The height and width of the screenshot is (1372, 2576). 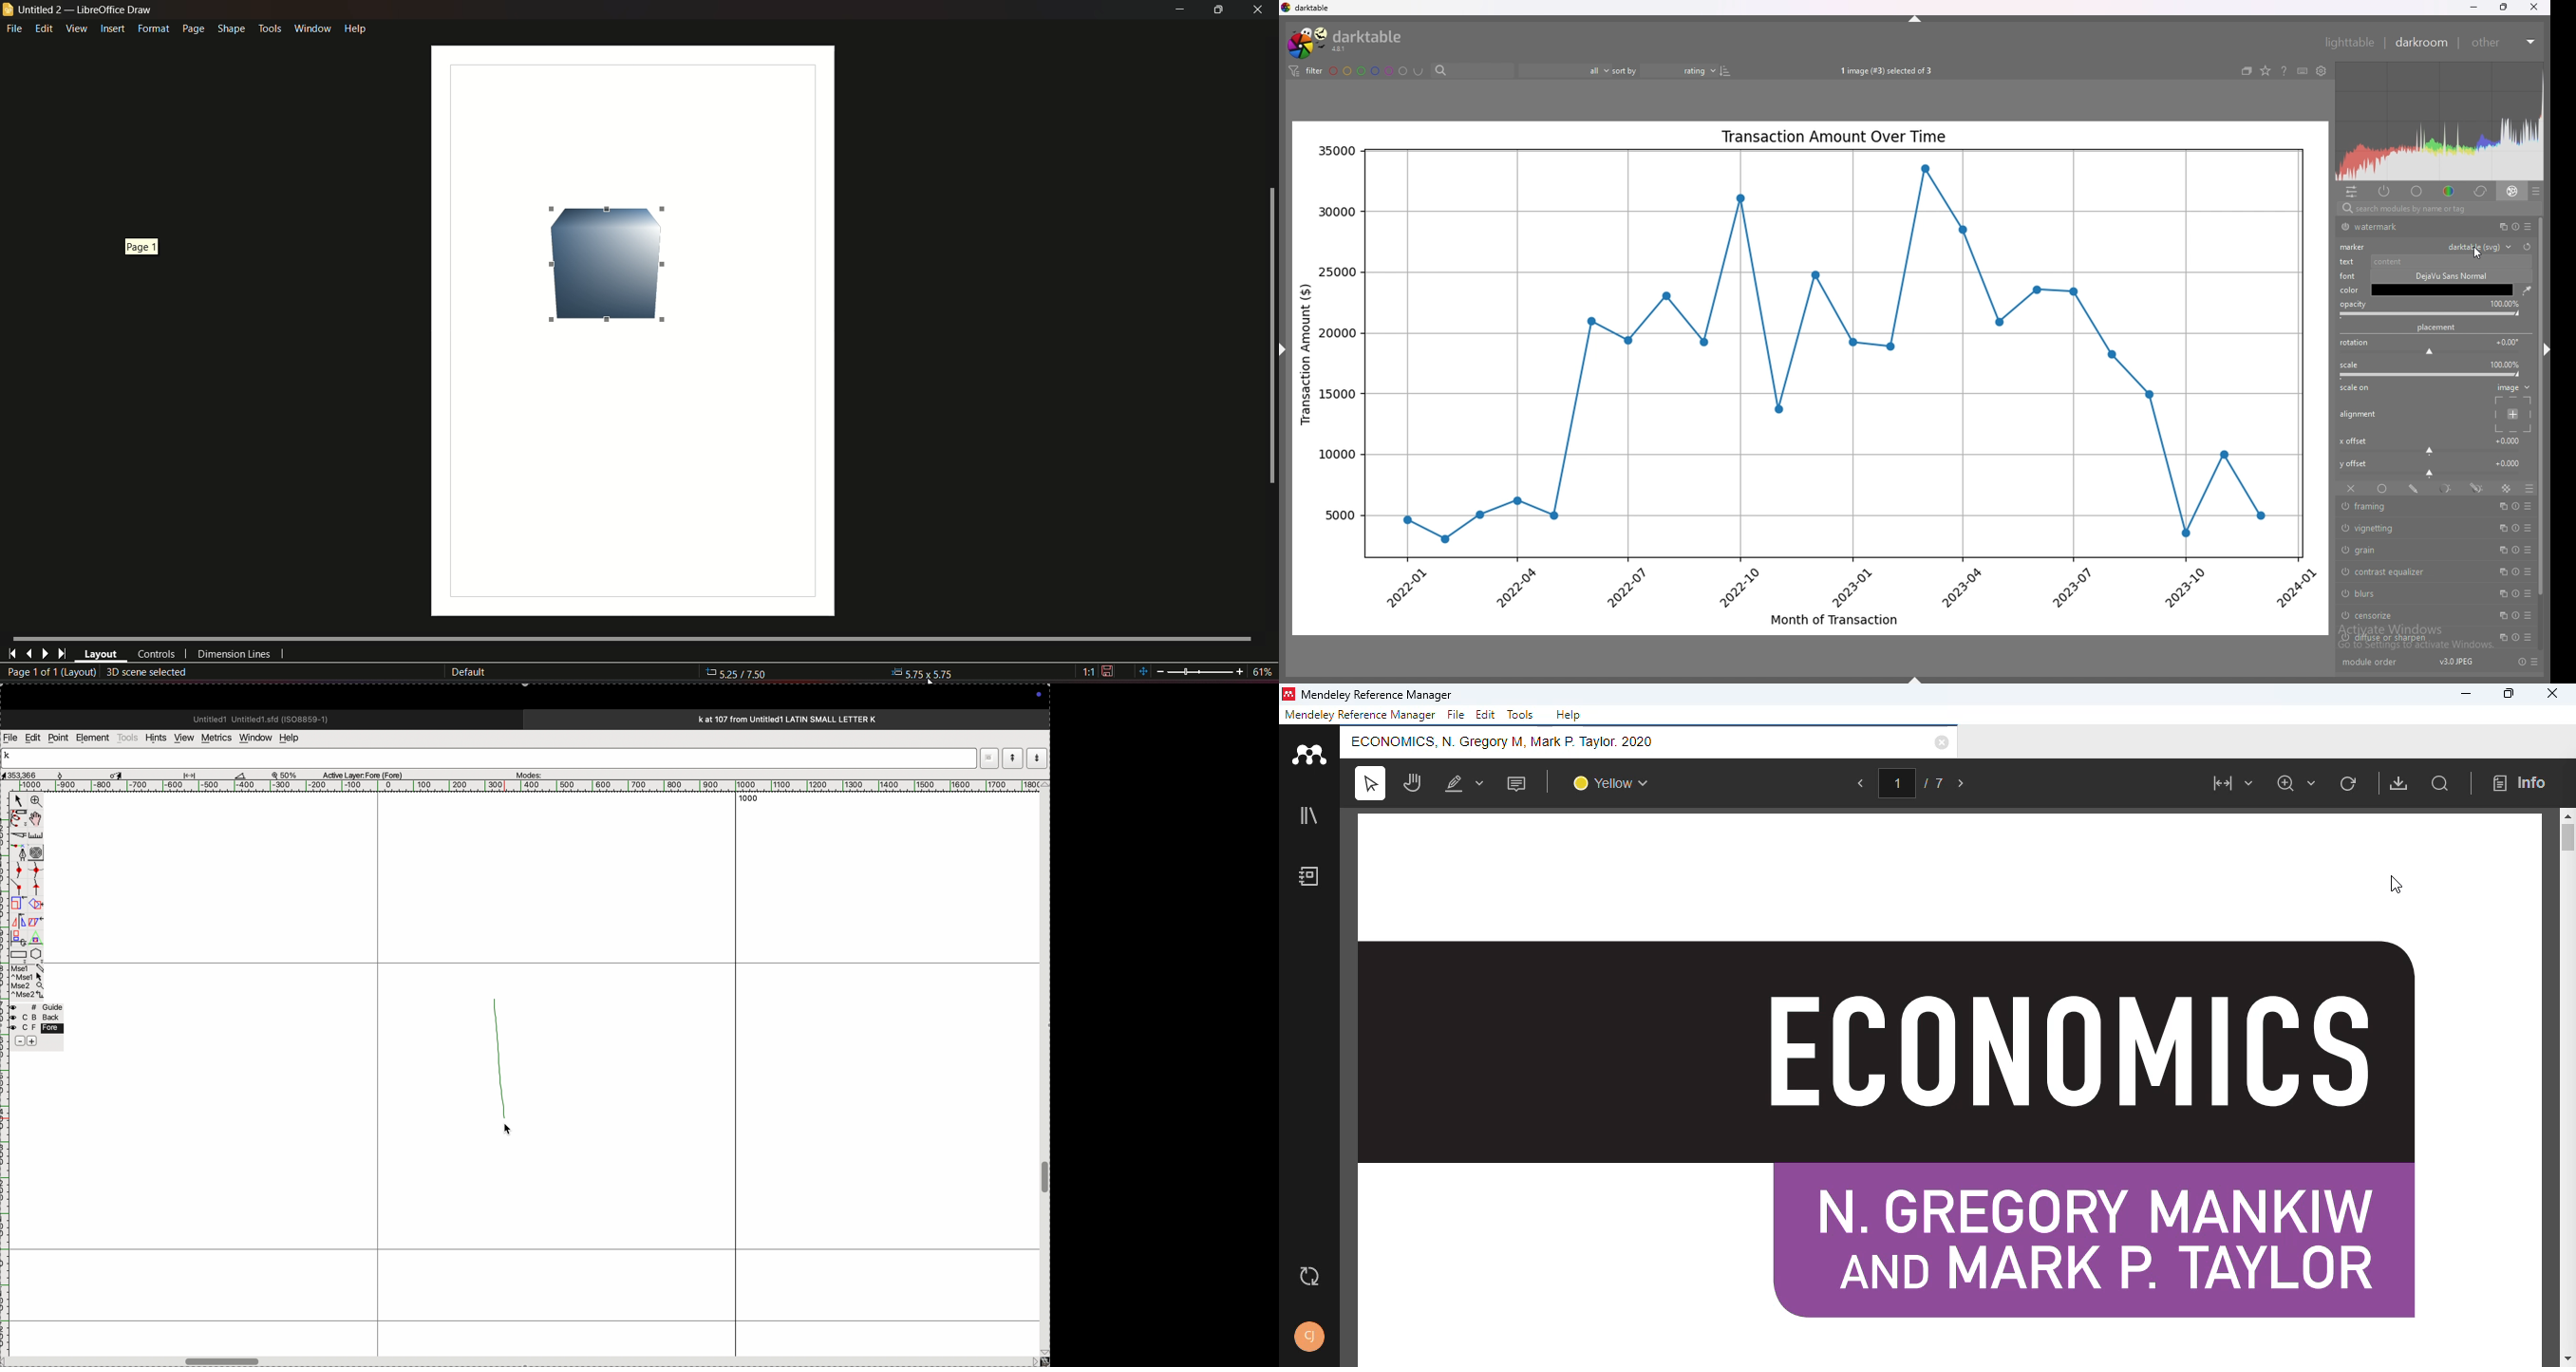 What do you see at coordinates (2436, 209) in the screenshot?
I see `search bar` at bounding box center [2436, 209].